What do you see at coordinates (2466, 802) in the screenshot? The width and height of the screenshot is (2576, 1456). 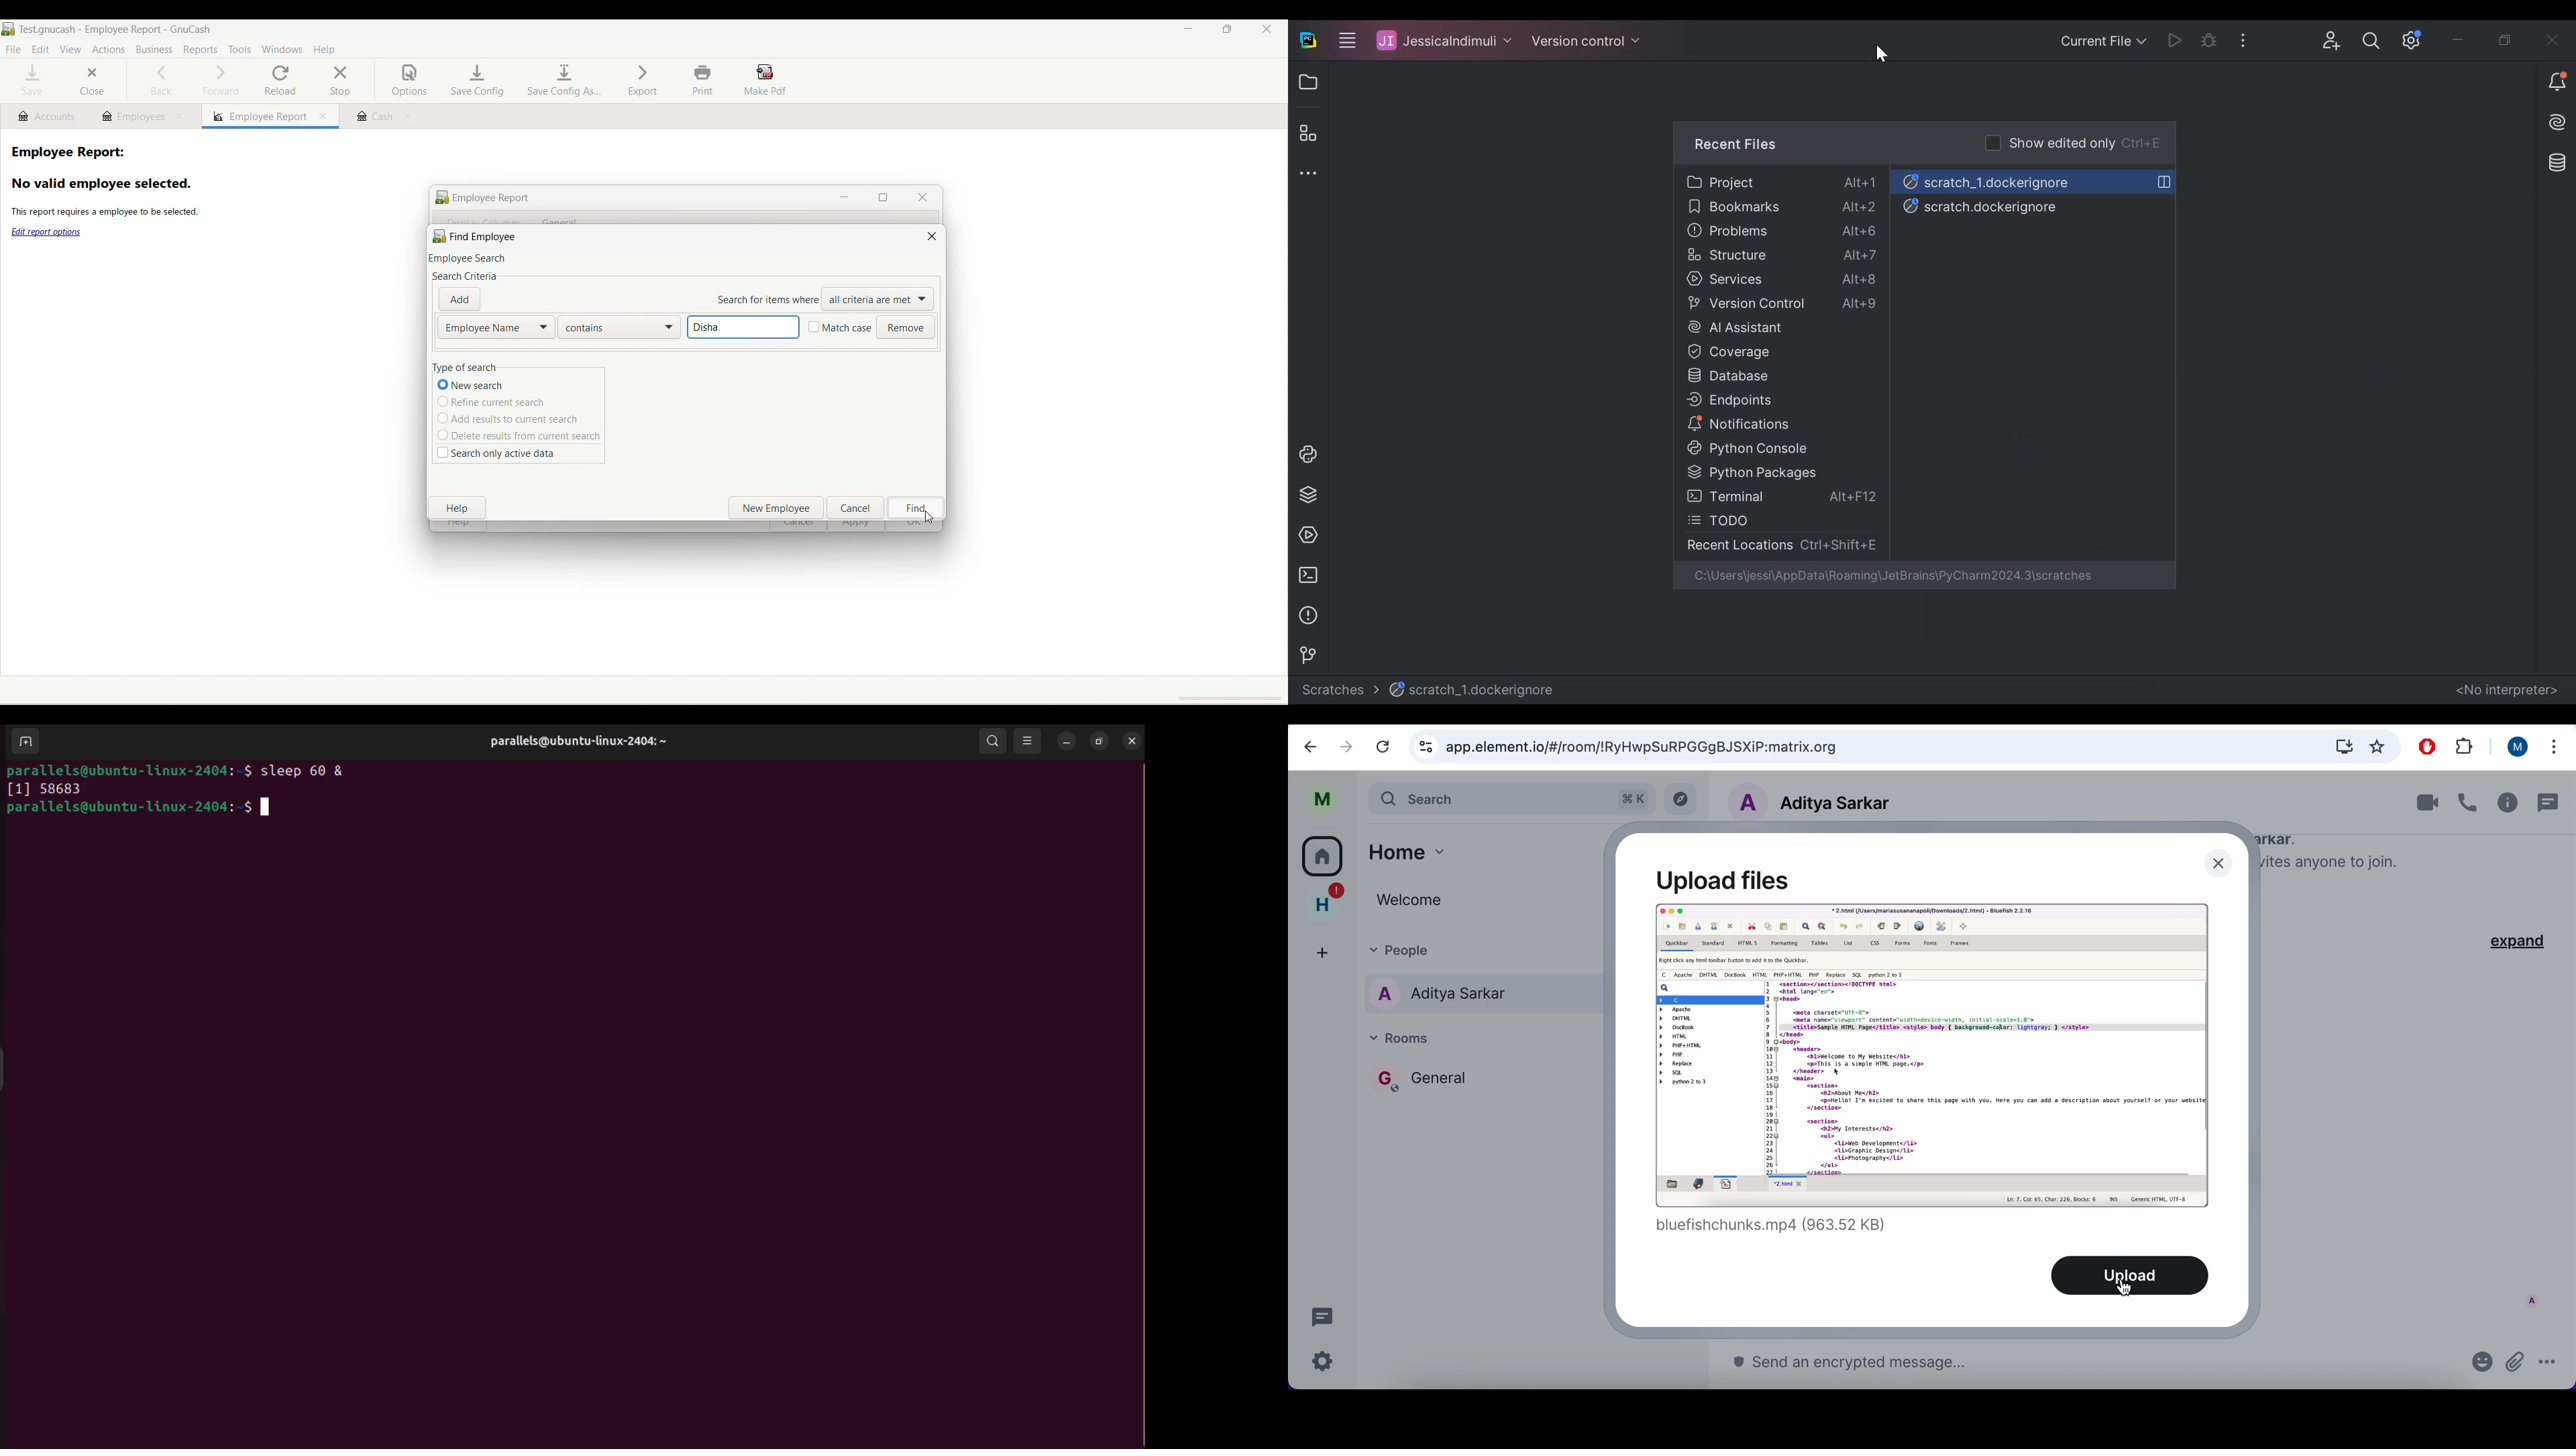 I see `call` at bounding box center [2466, 802].